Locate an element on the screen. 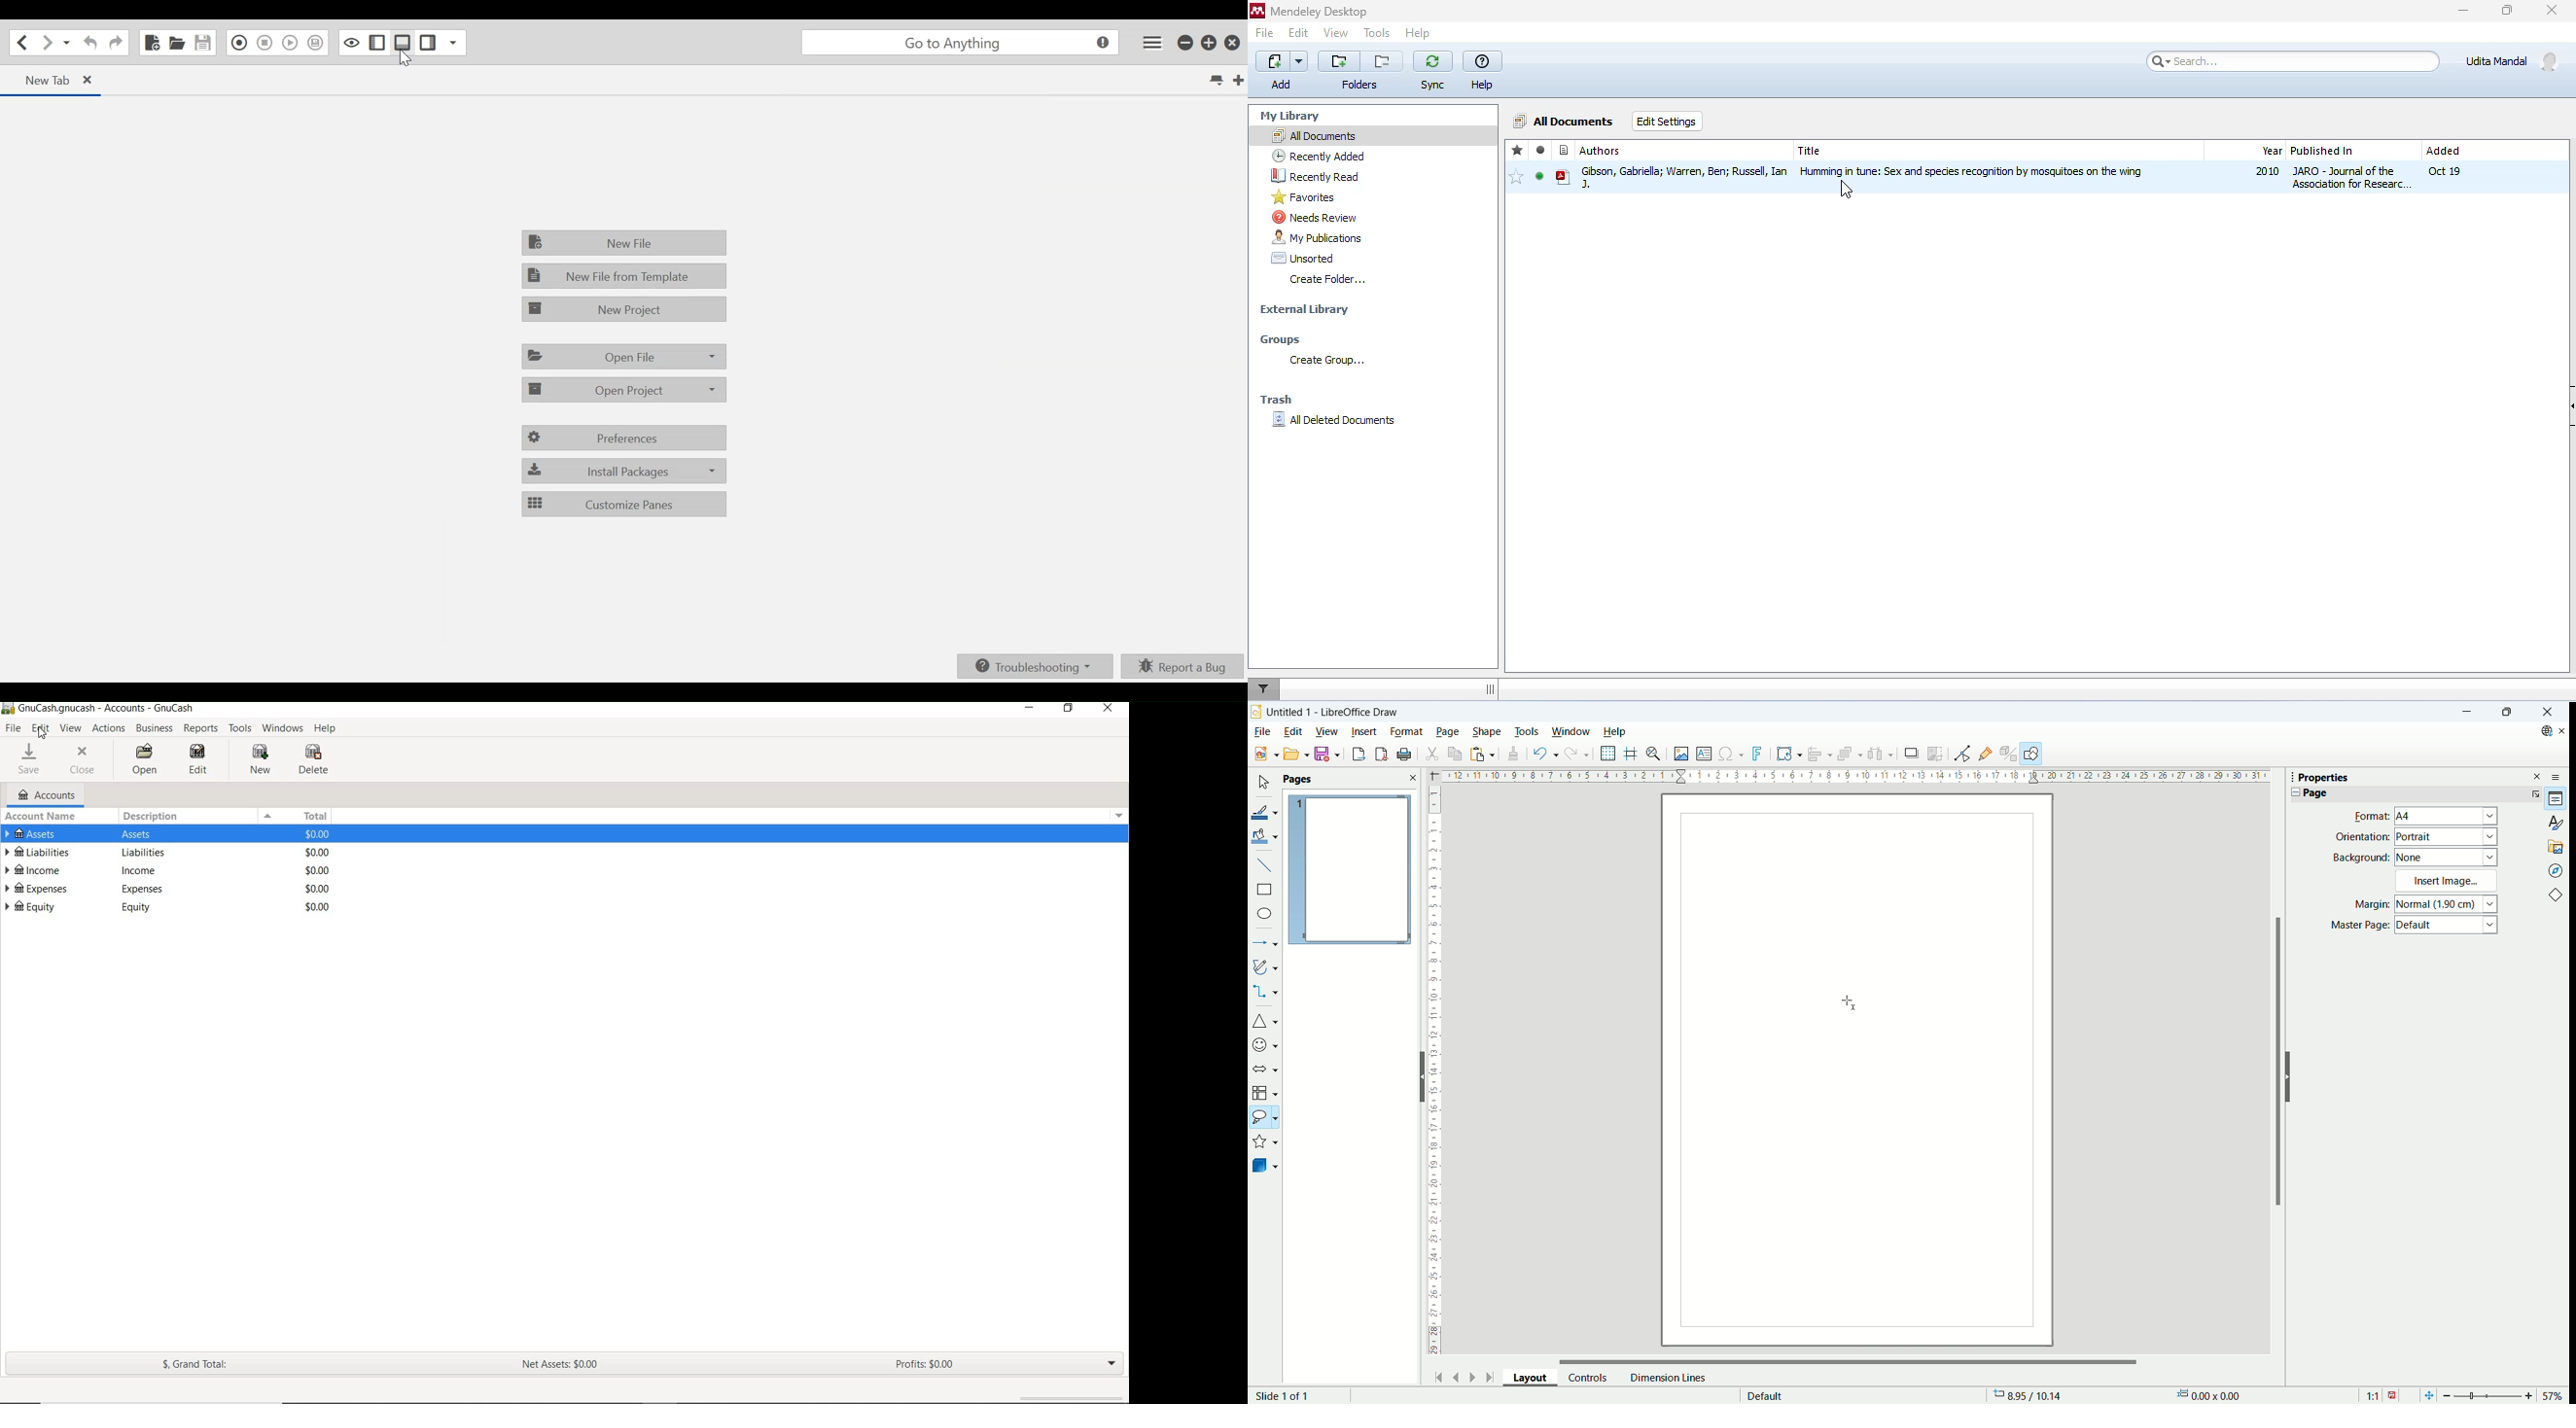 Image resolution: width=2576 pixels, height=1428 pixels. line color is located at coordinates (1265, 811).